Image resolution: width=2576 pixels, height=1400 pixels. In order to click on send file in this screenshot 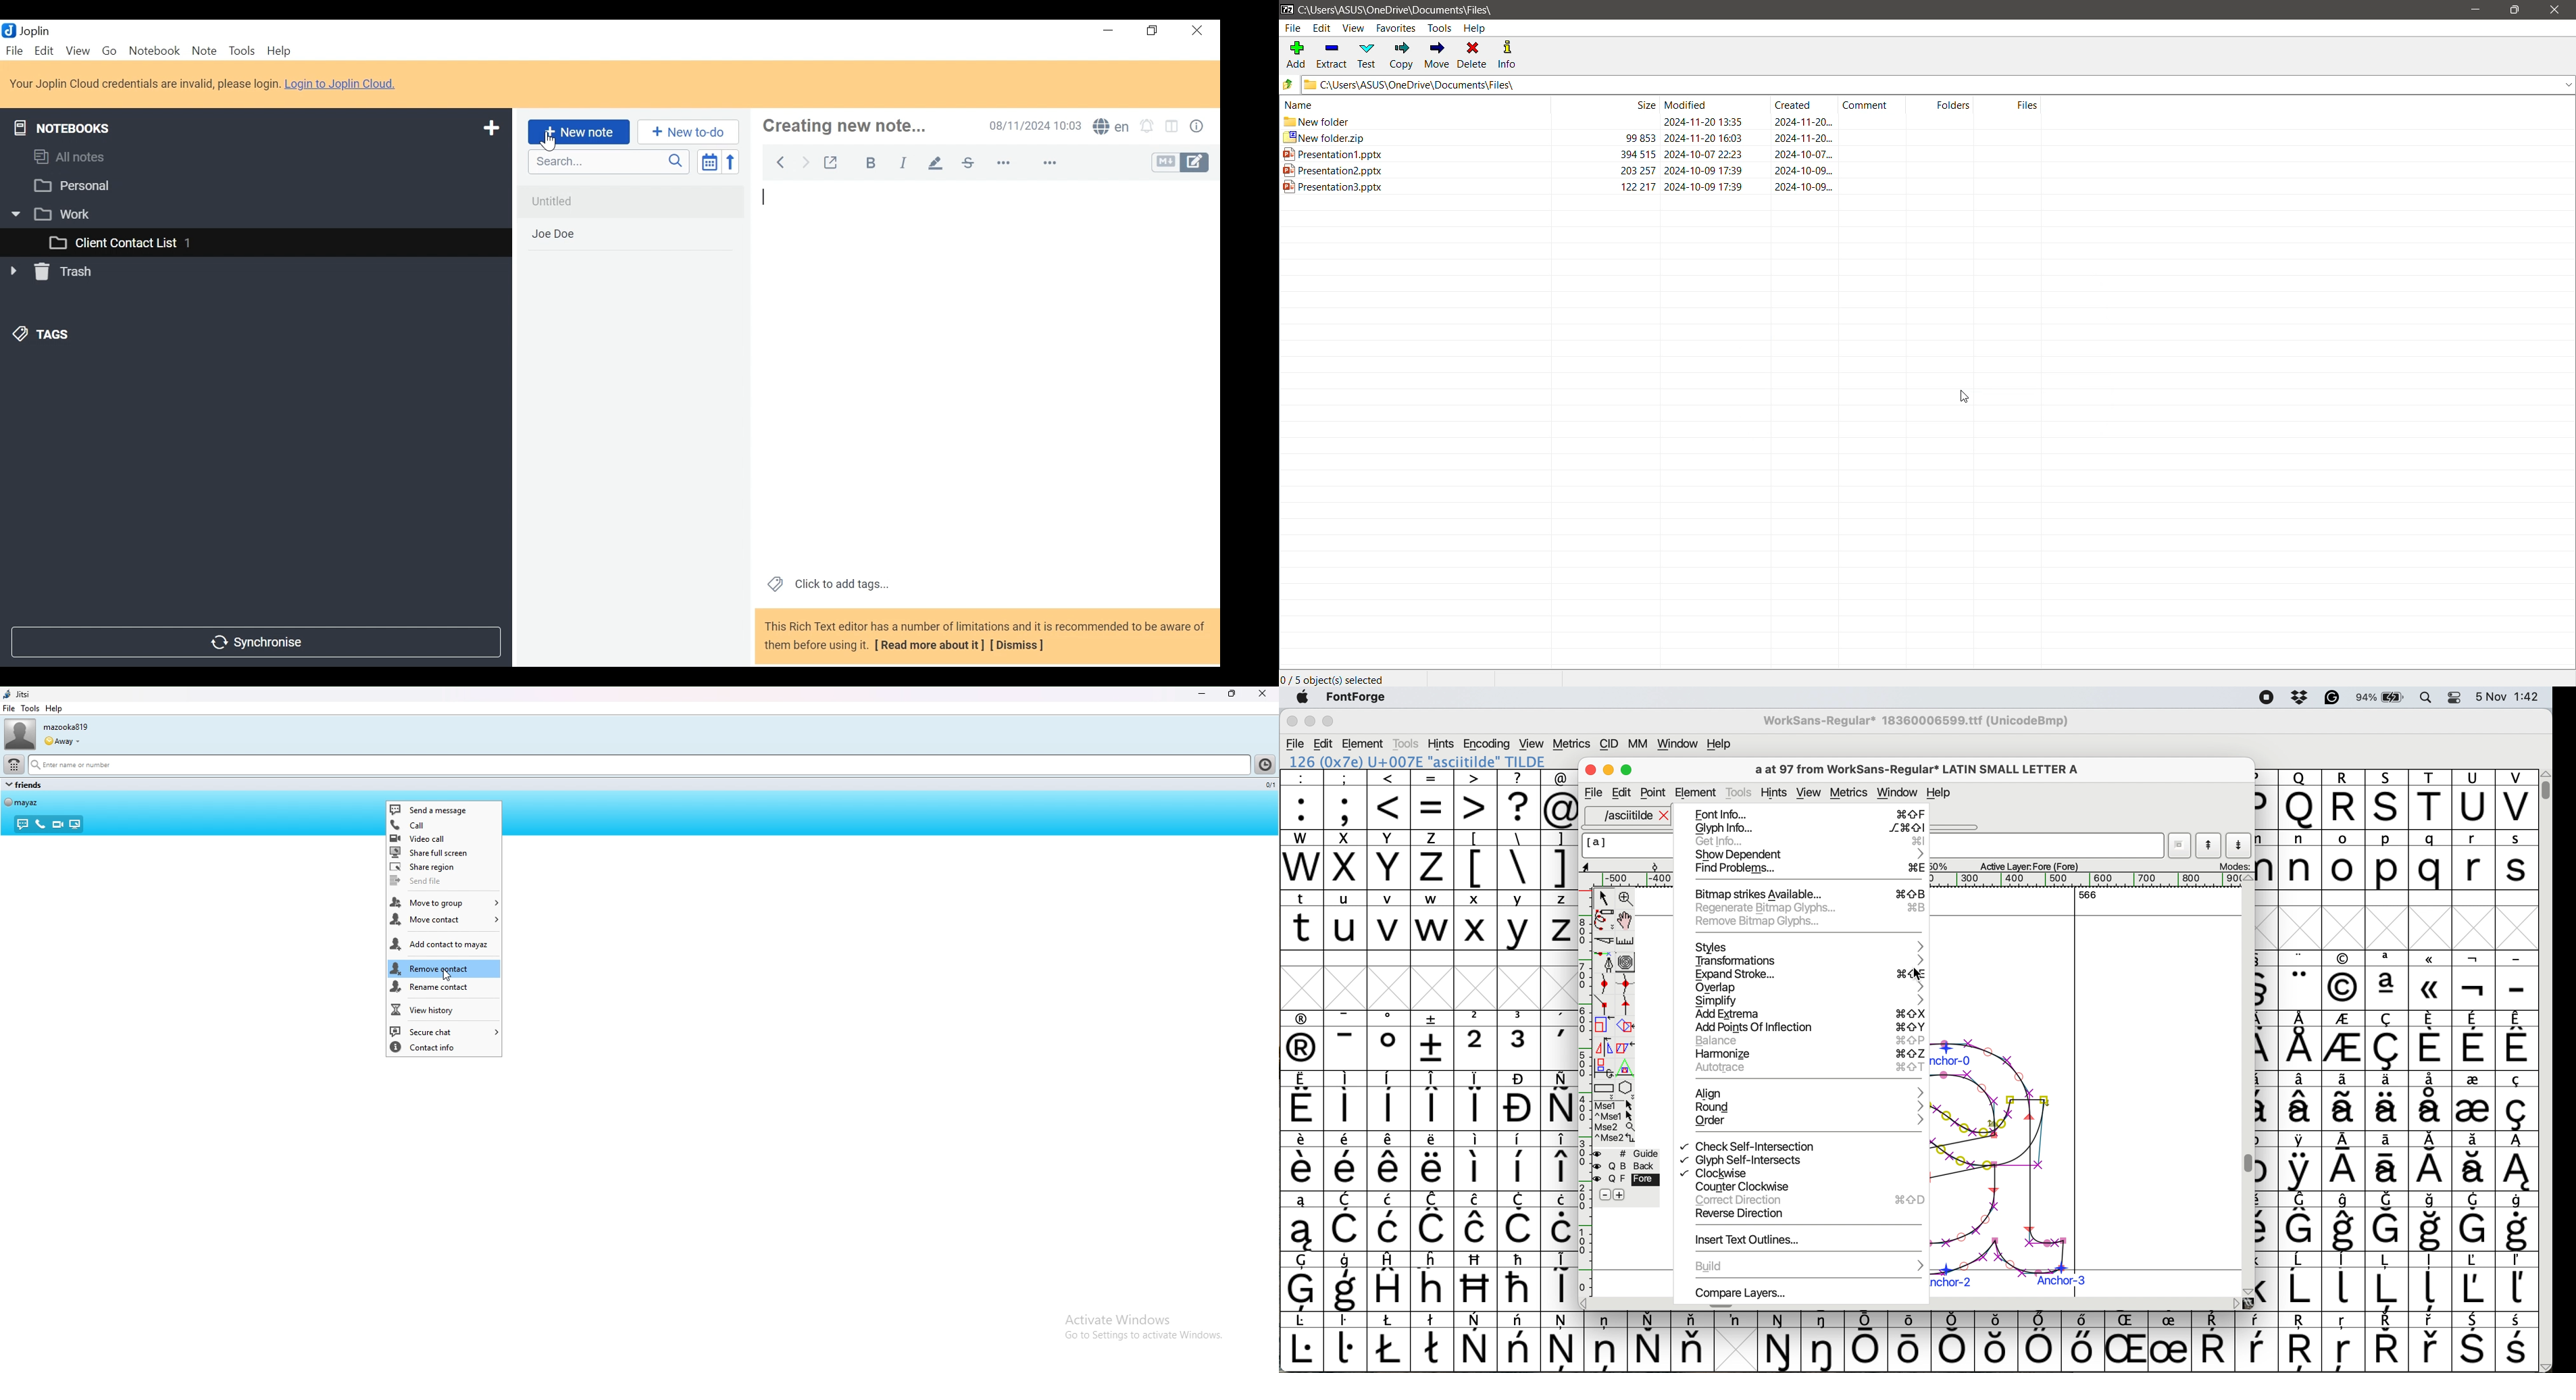, I will do `click(442, 882)`.